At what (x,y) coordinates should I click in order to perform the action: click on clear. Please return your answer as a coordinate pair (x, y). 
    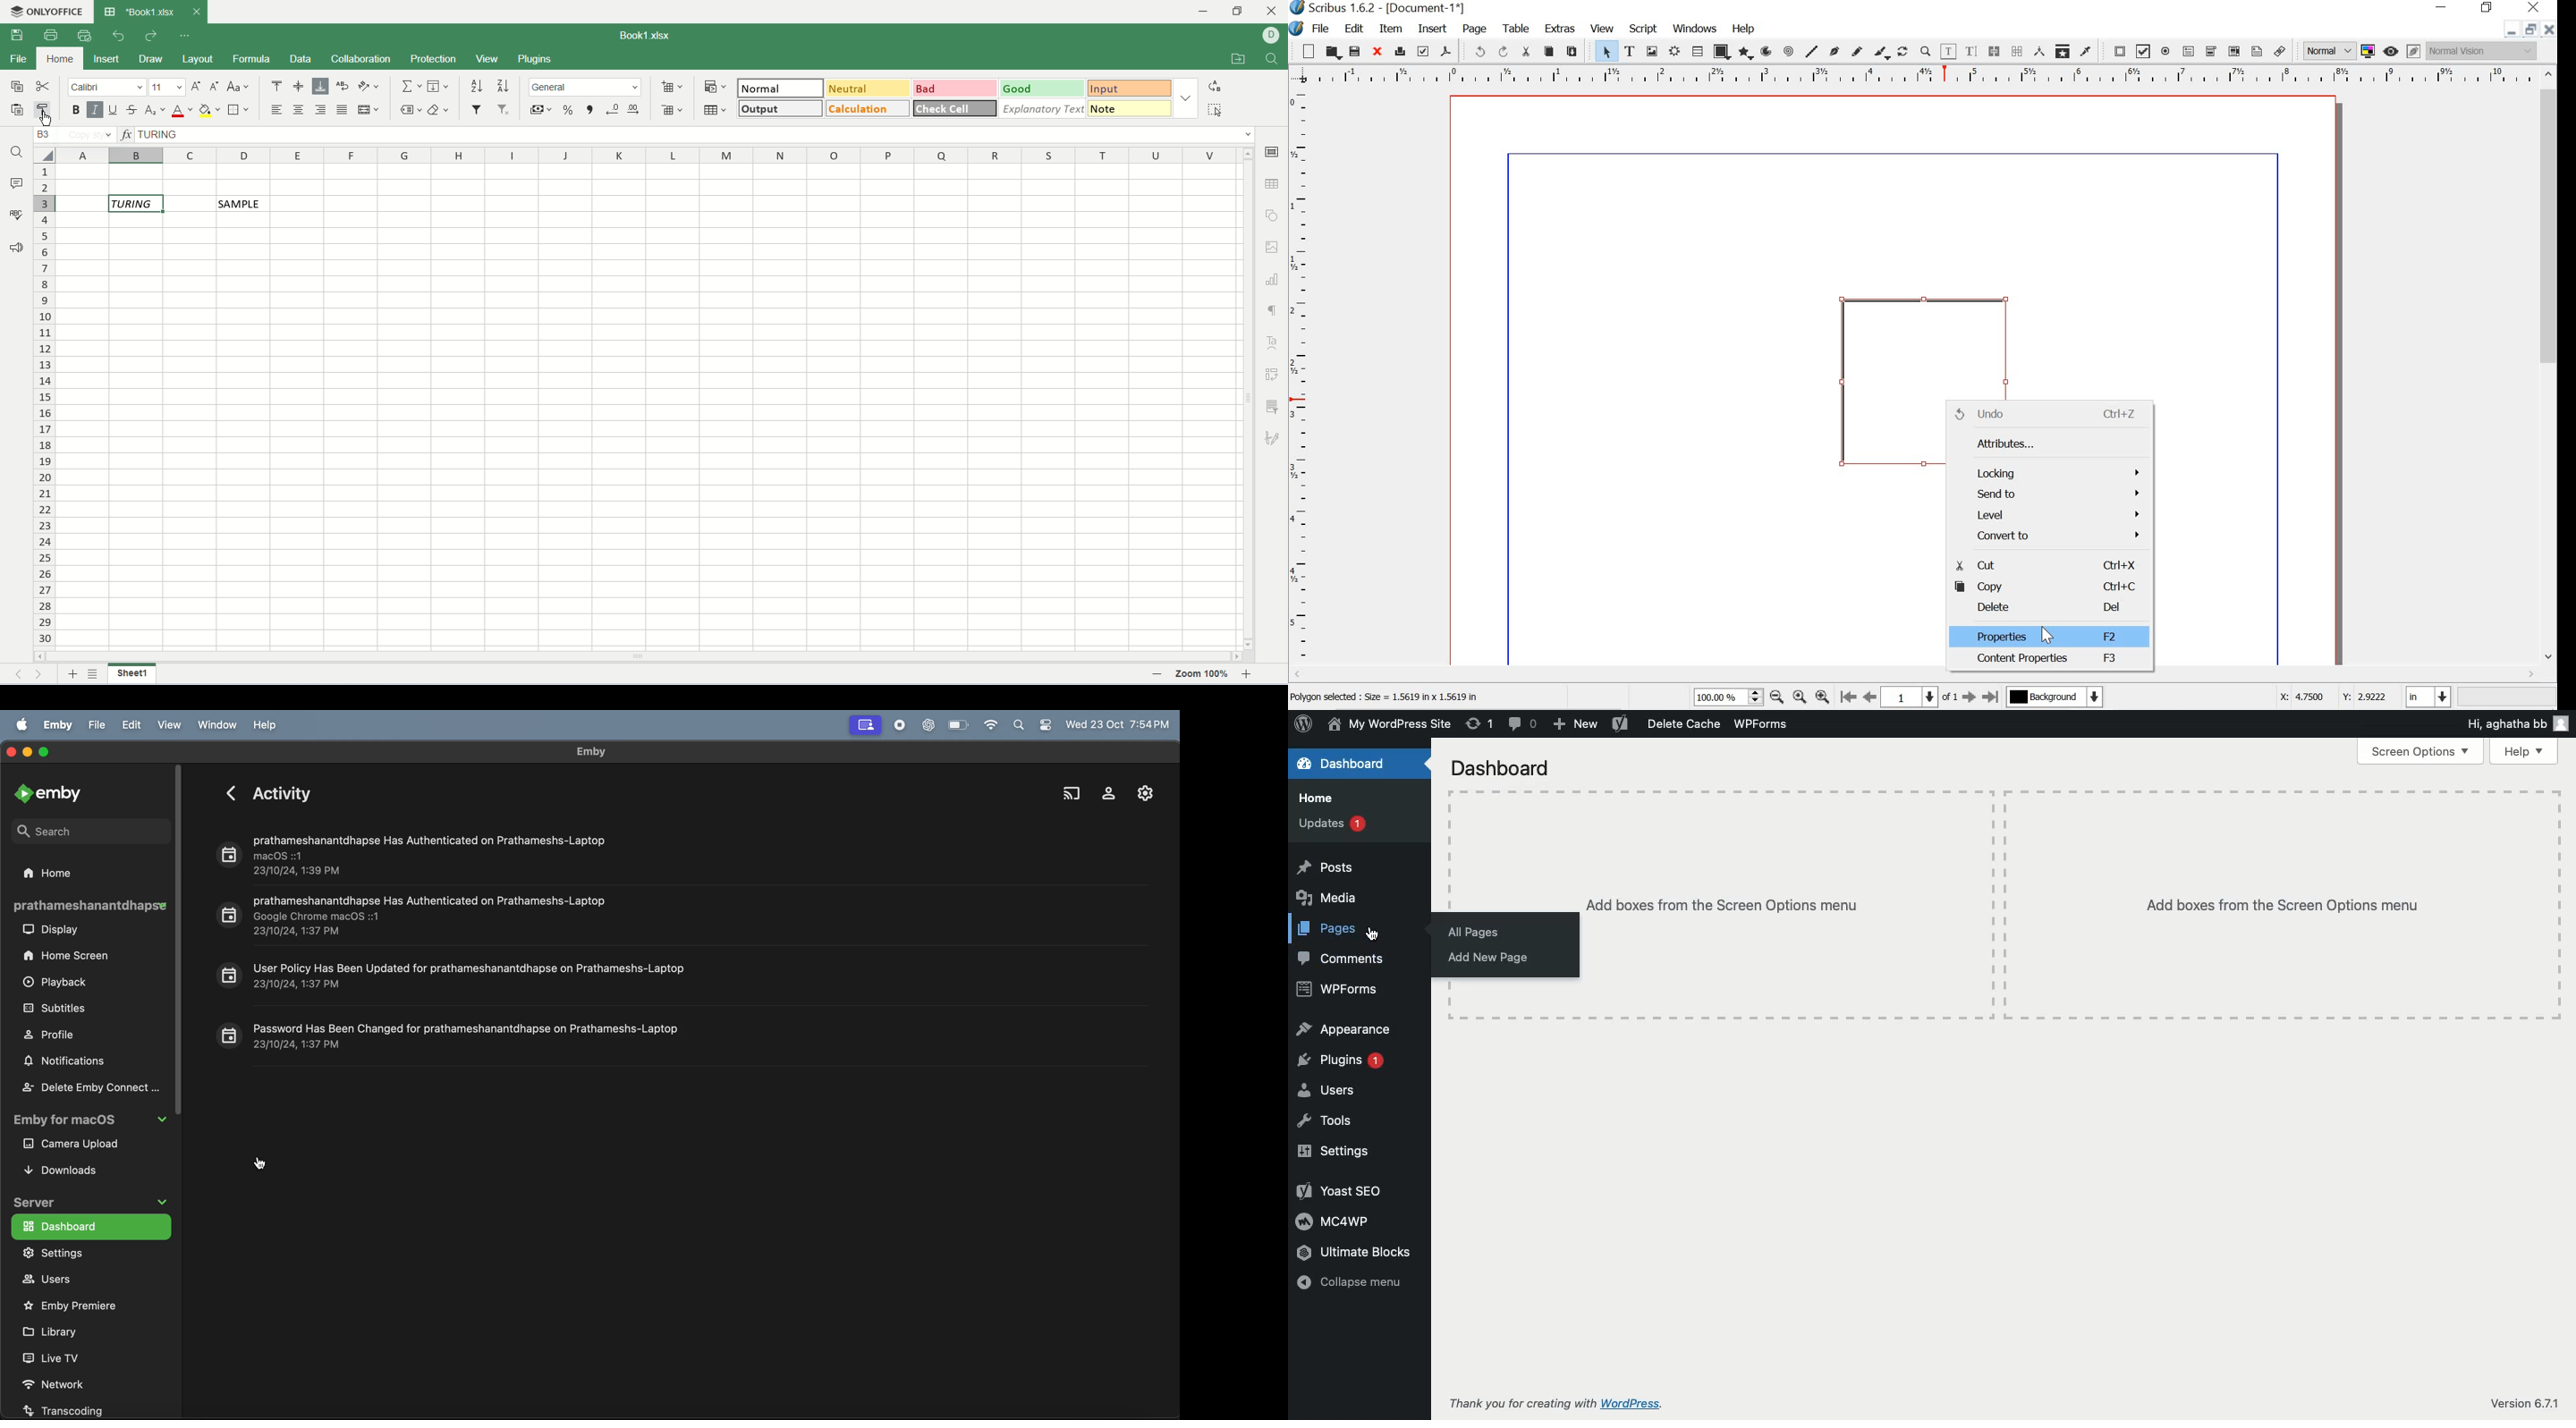
    Looking at the image, I should click on (439, 110).